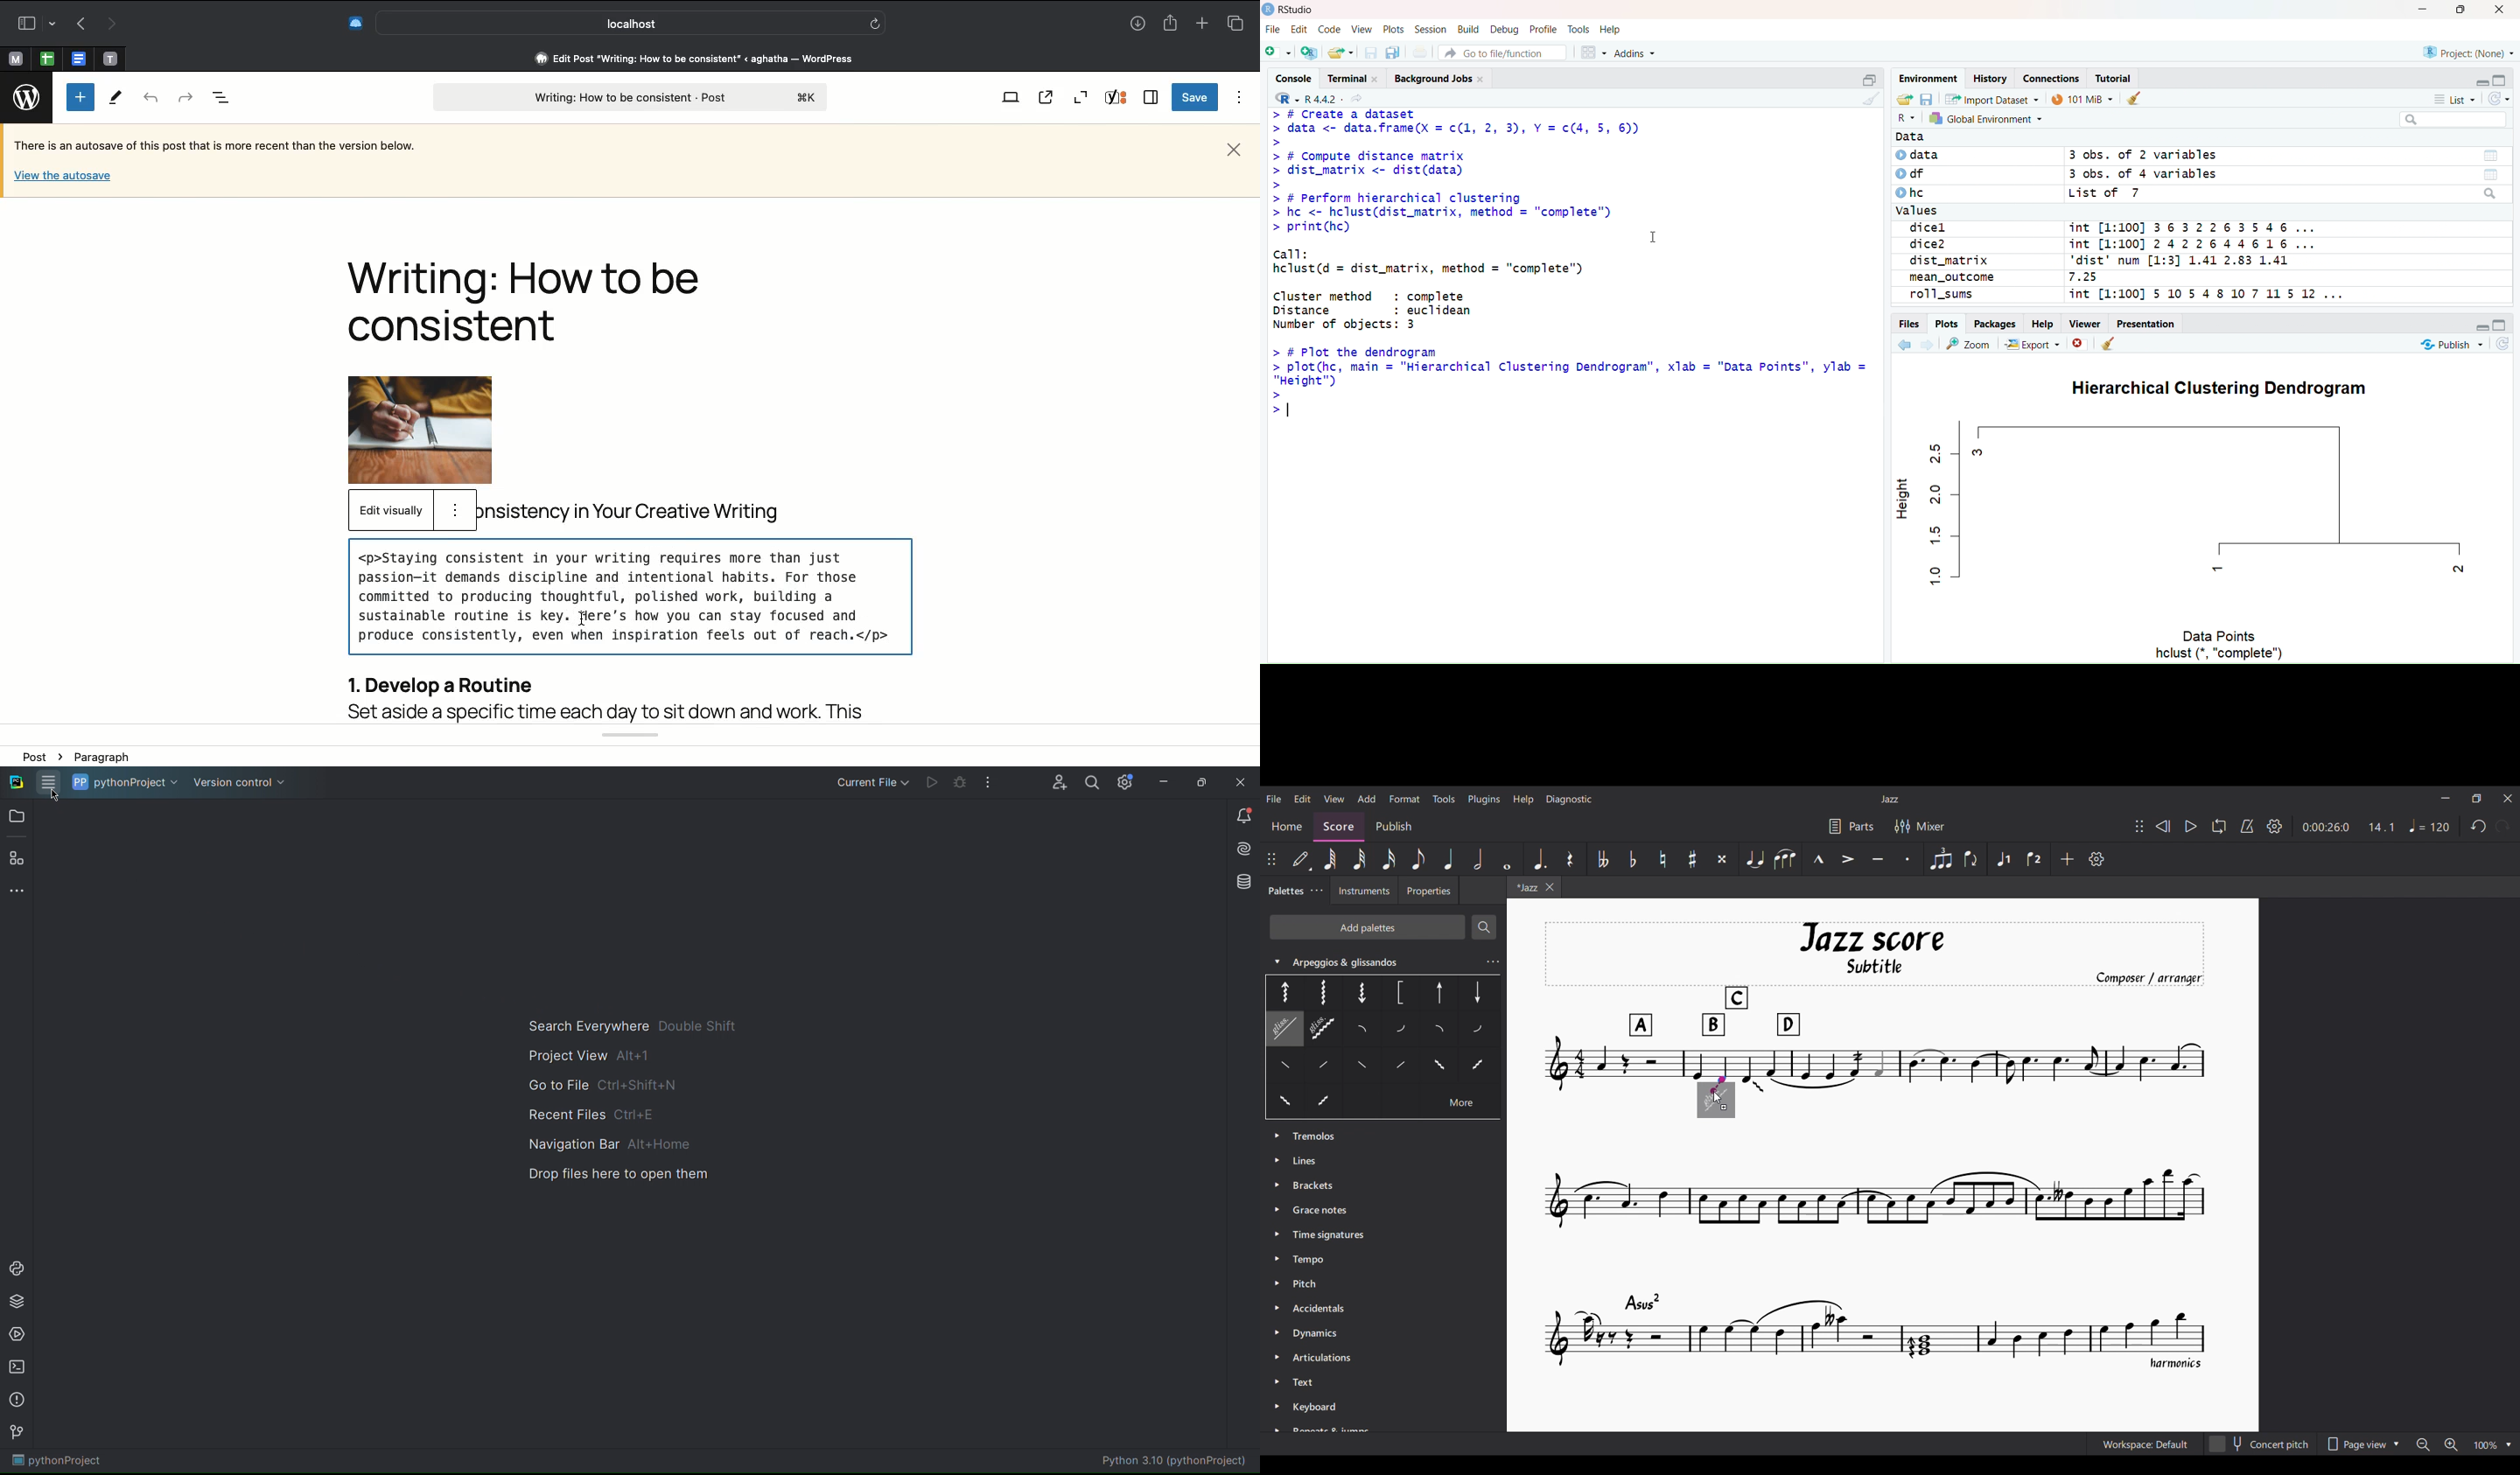  Describe the element at coordinates (2424, 12) in the screenshot. I see `Minimize` at that location.